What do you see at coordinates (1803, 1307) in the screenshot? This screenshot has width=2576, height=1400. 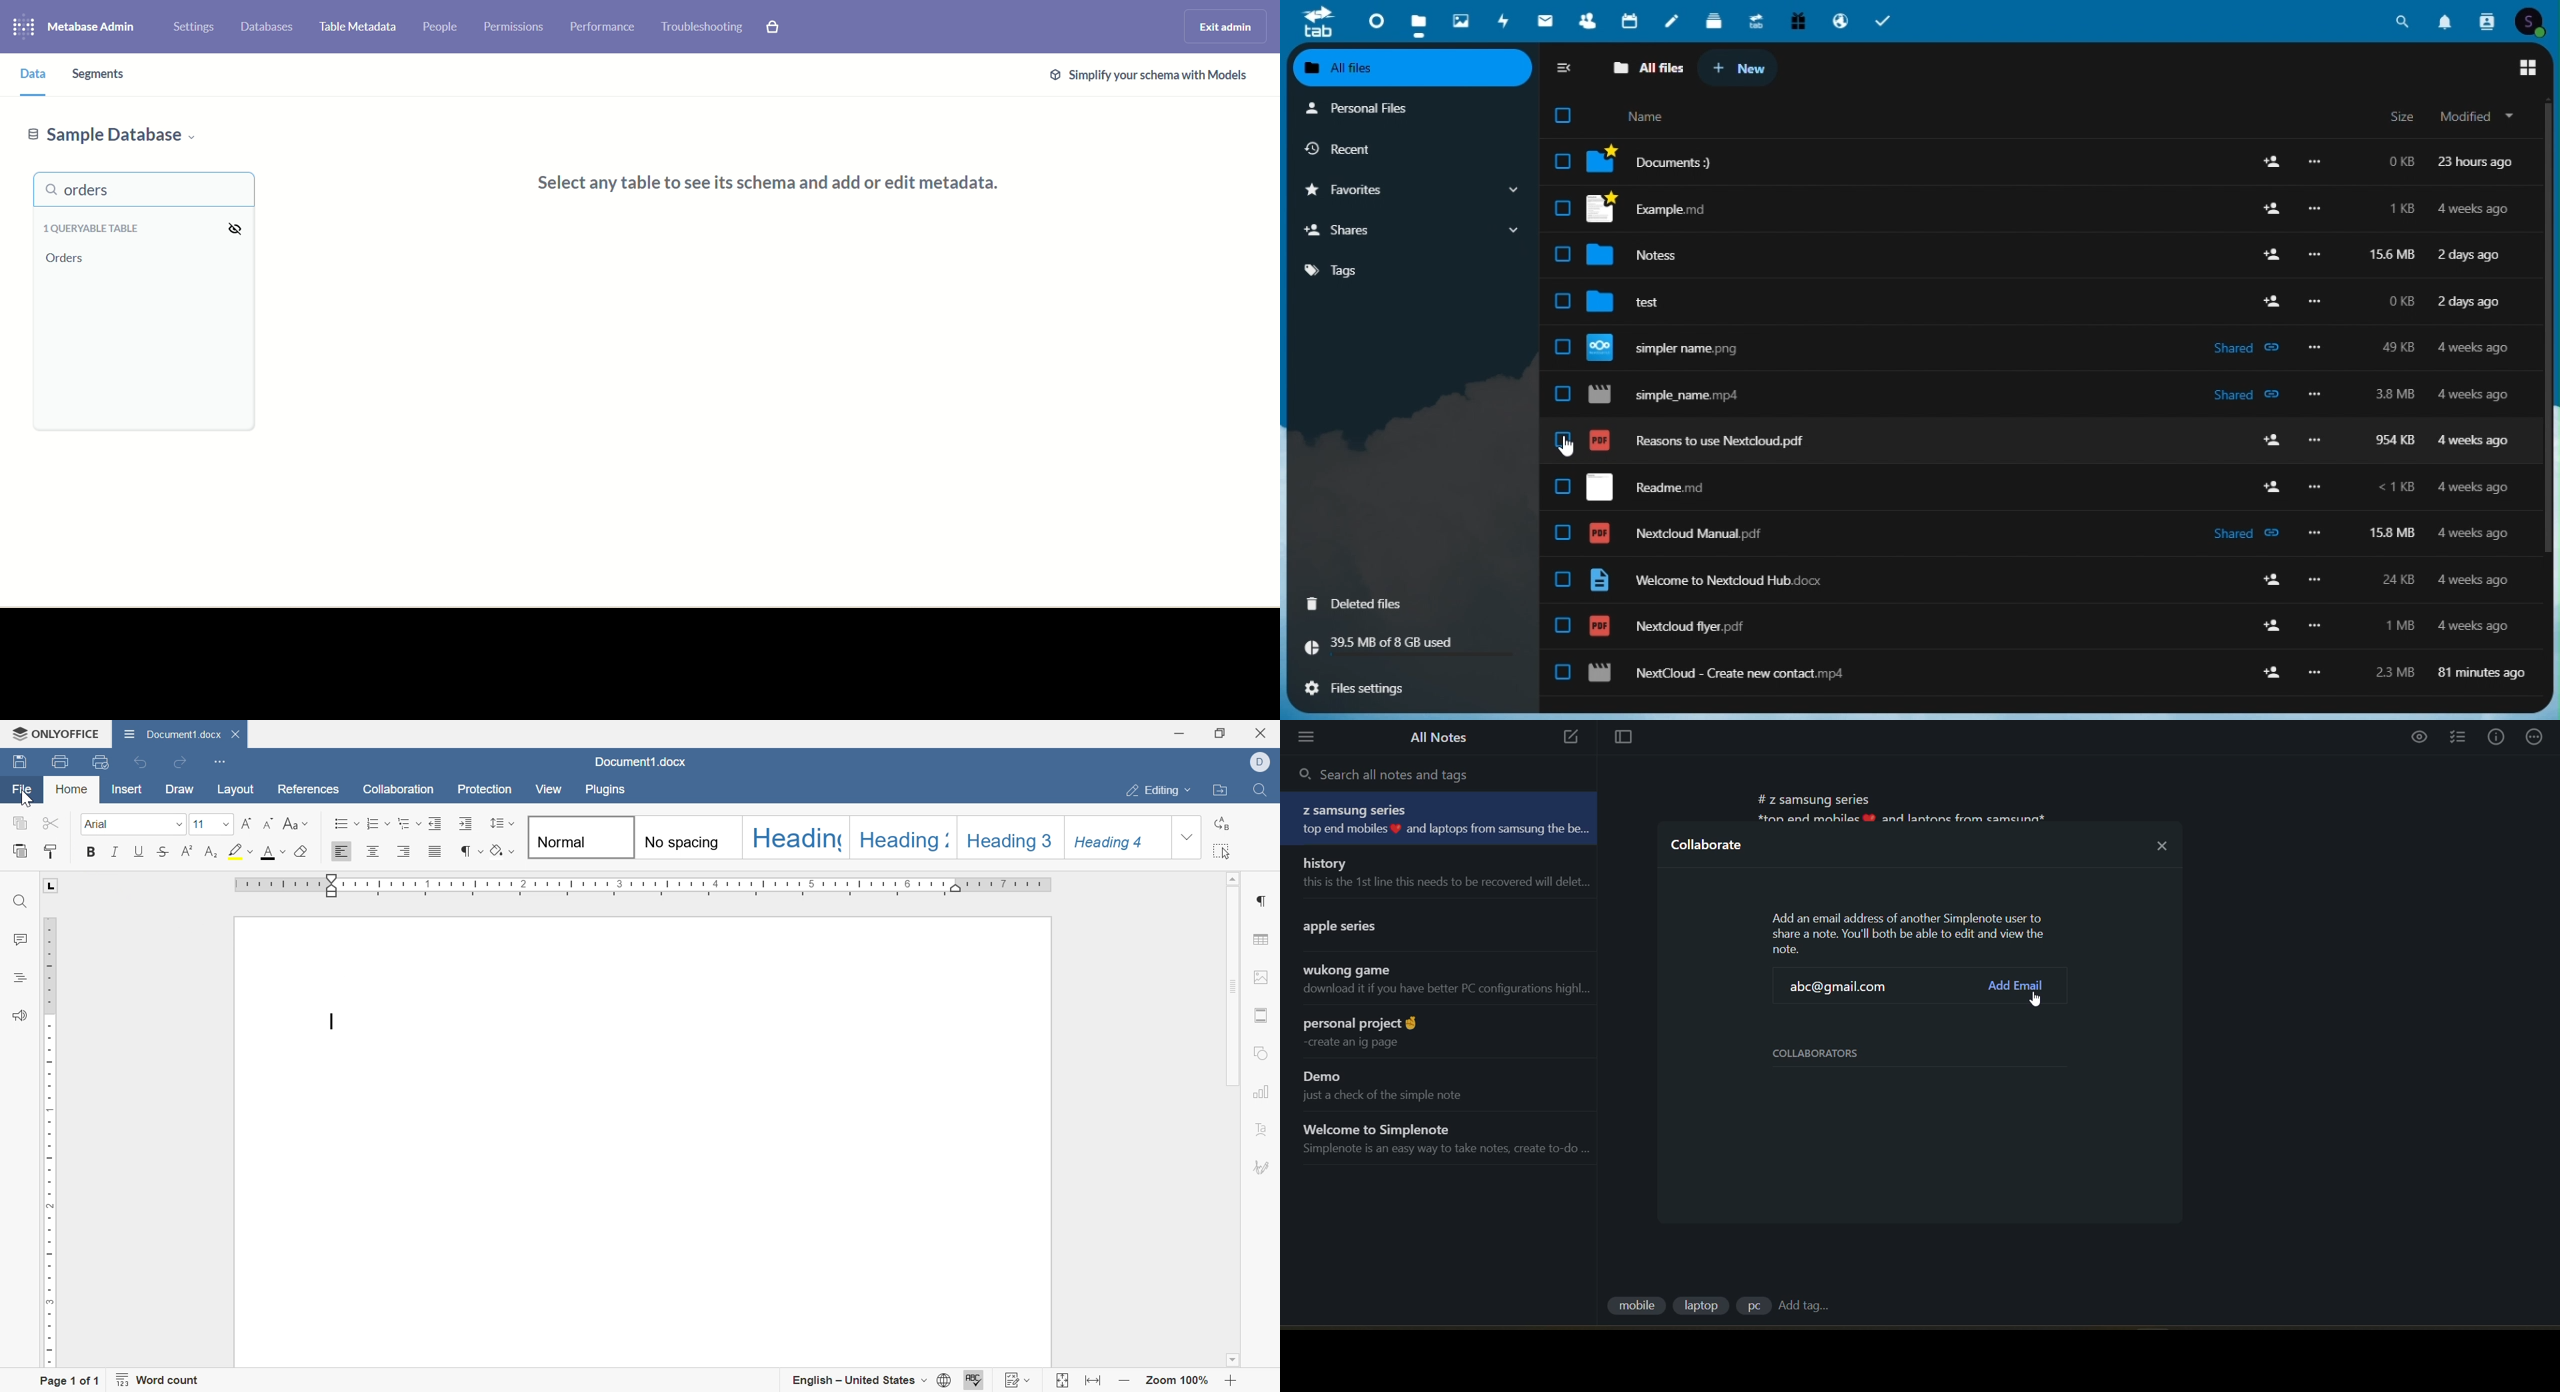 I see `add tag` at bounding box center [1803, 1307].